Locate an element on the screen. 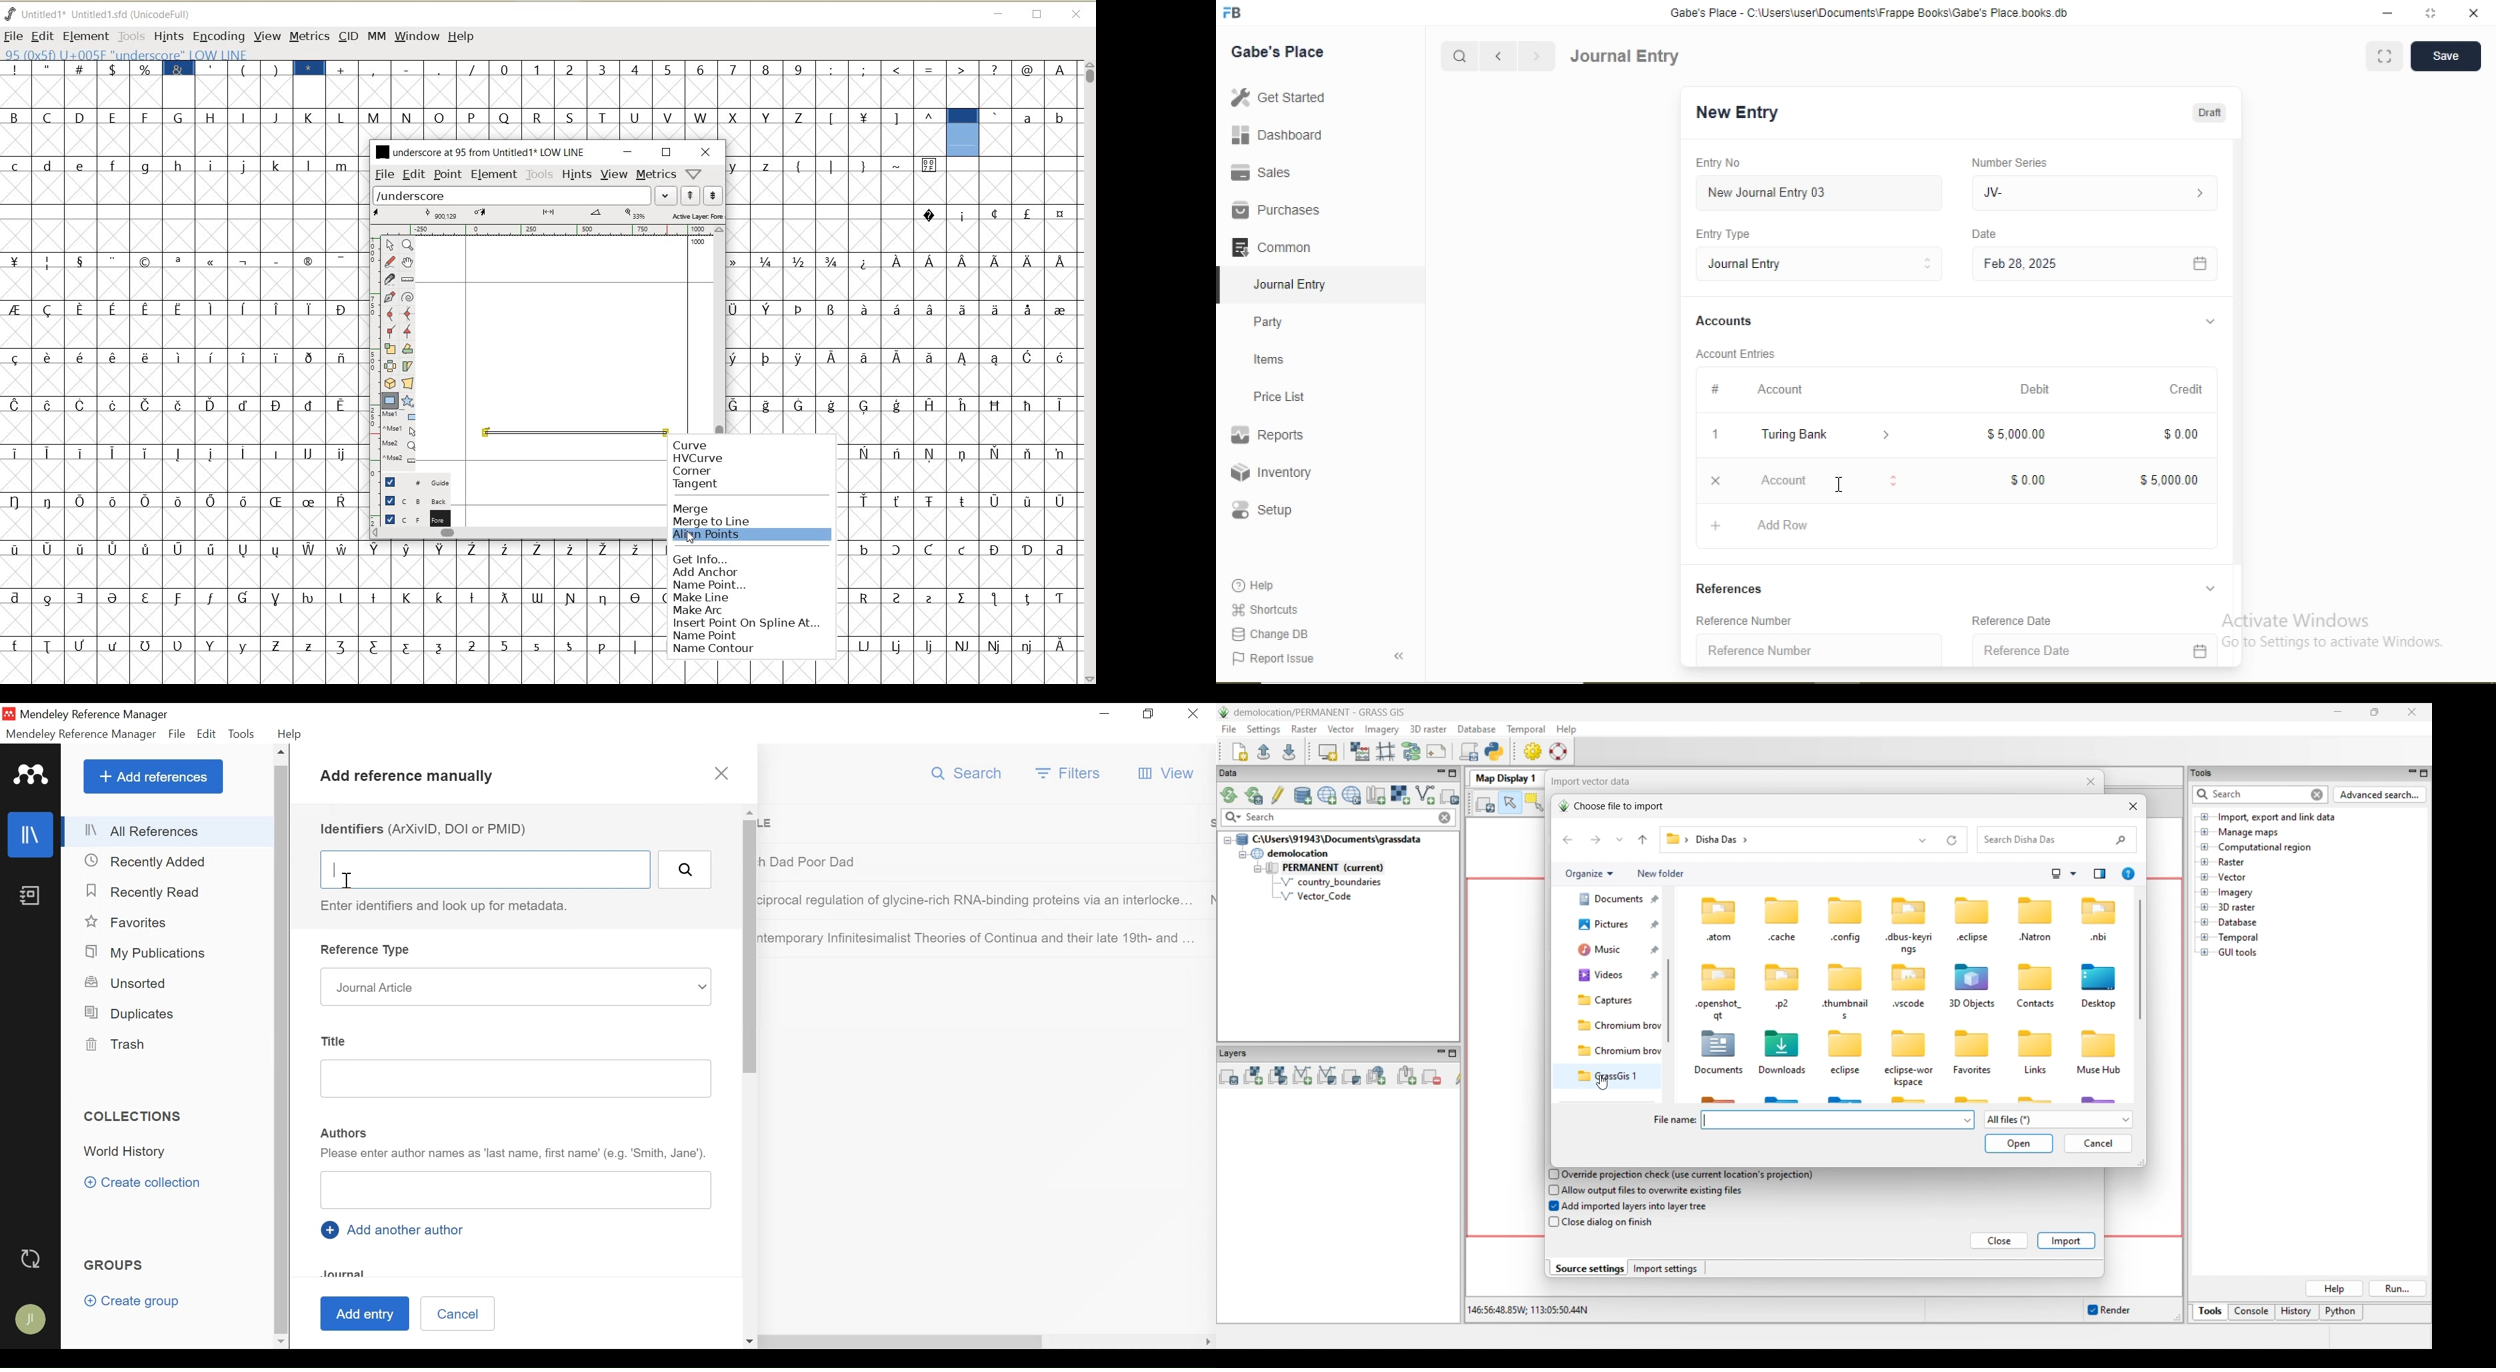 The image size is (2520, 1372). Reference type is located at coordinates (368, 951).